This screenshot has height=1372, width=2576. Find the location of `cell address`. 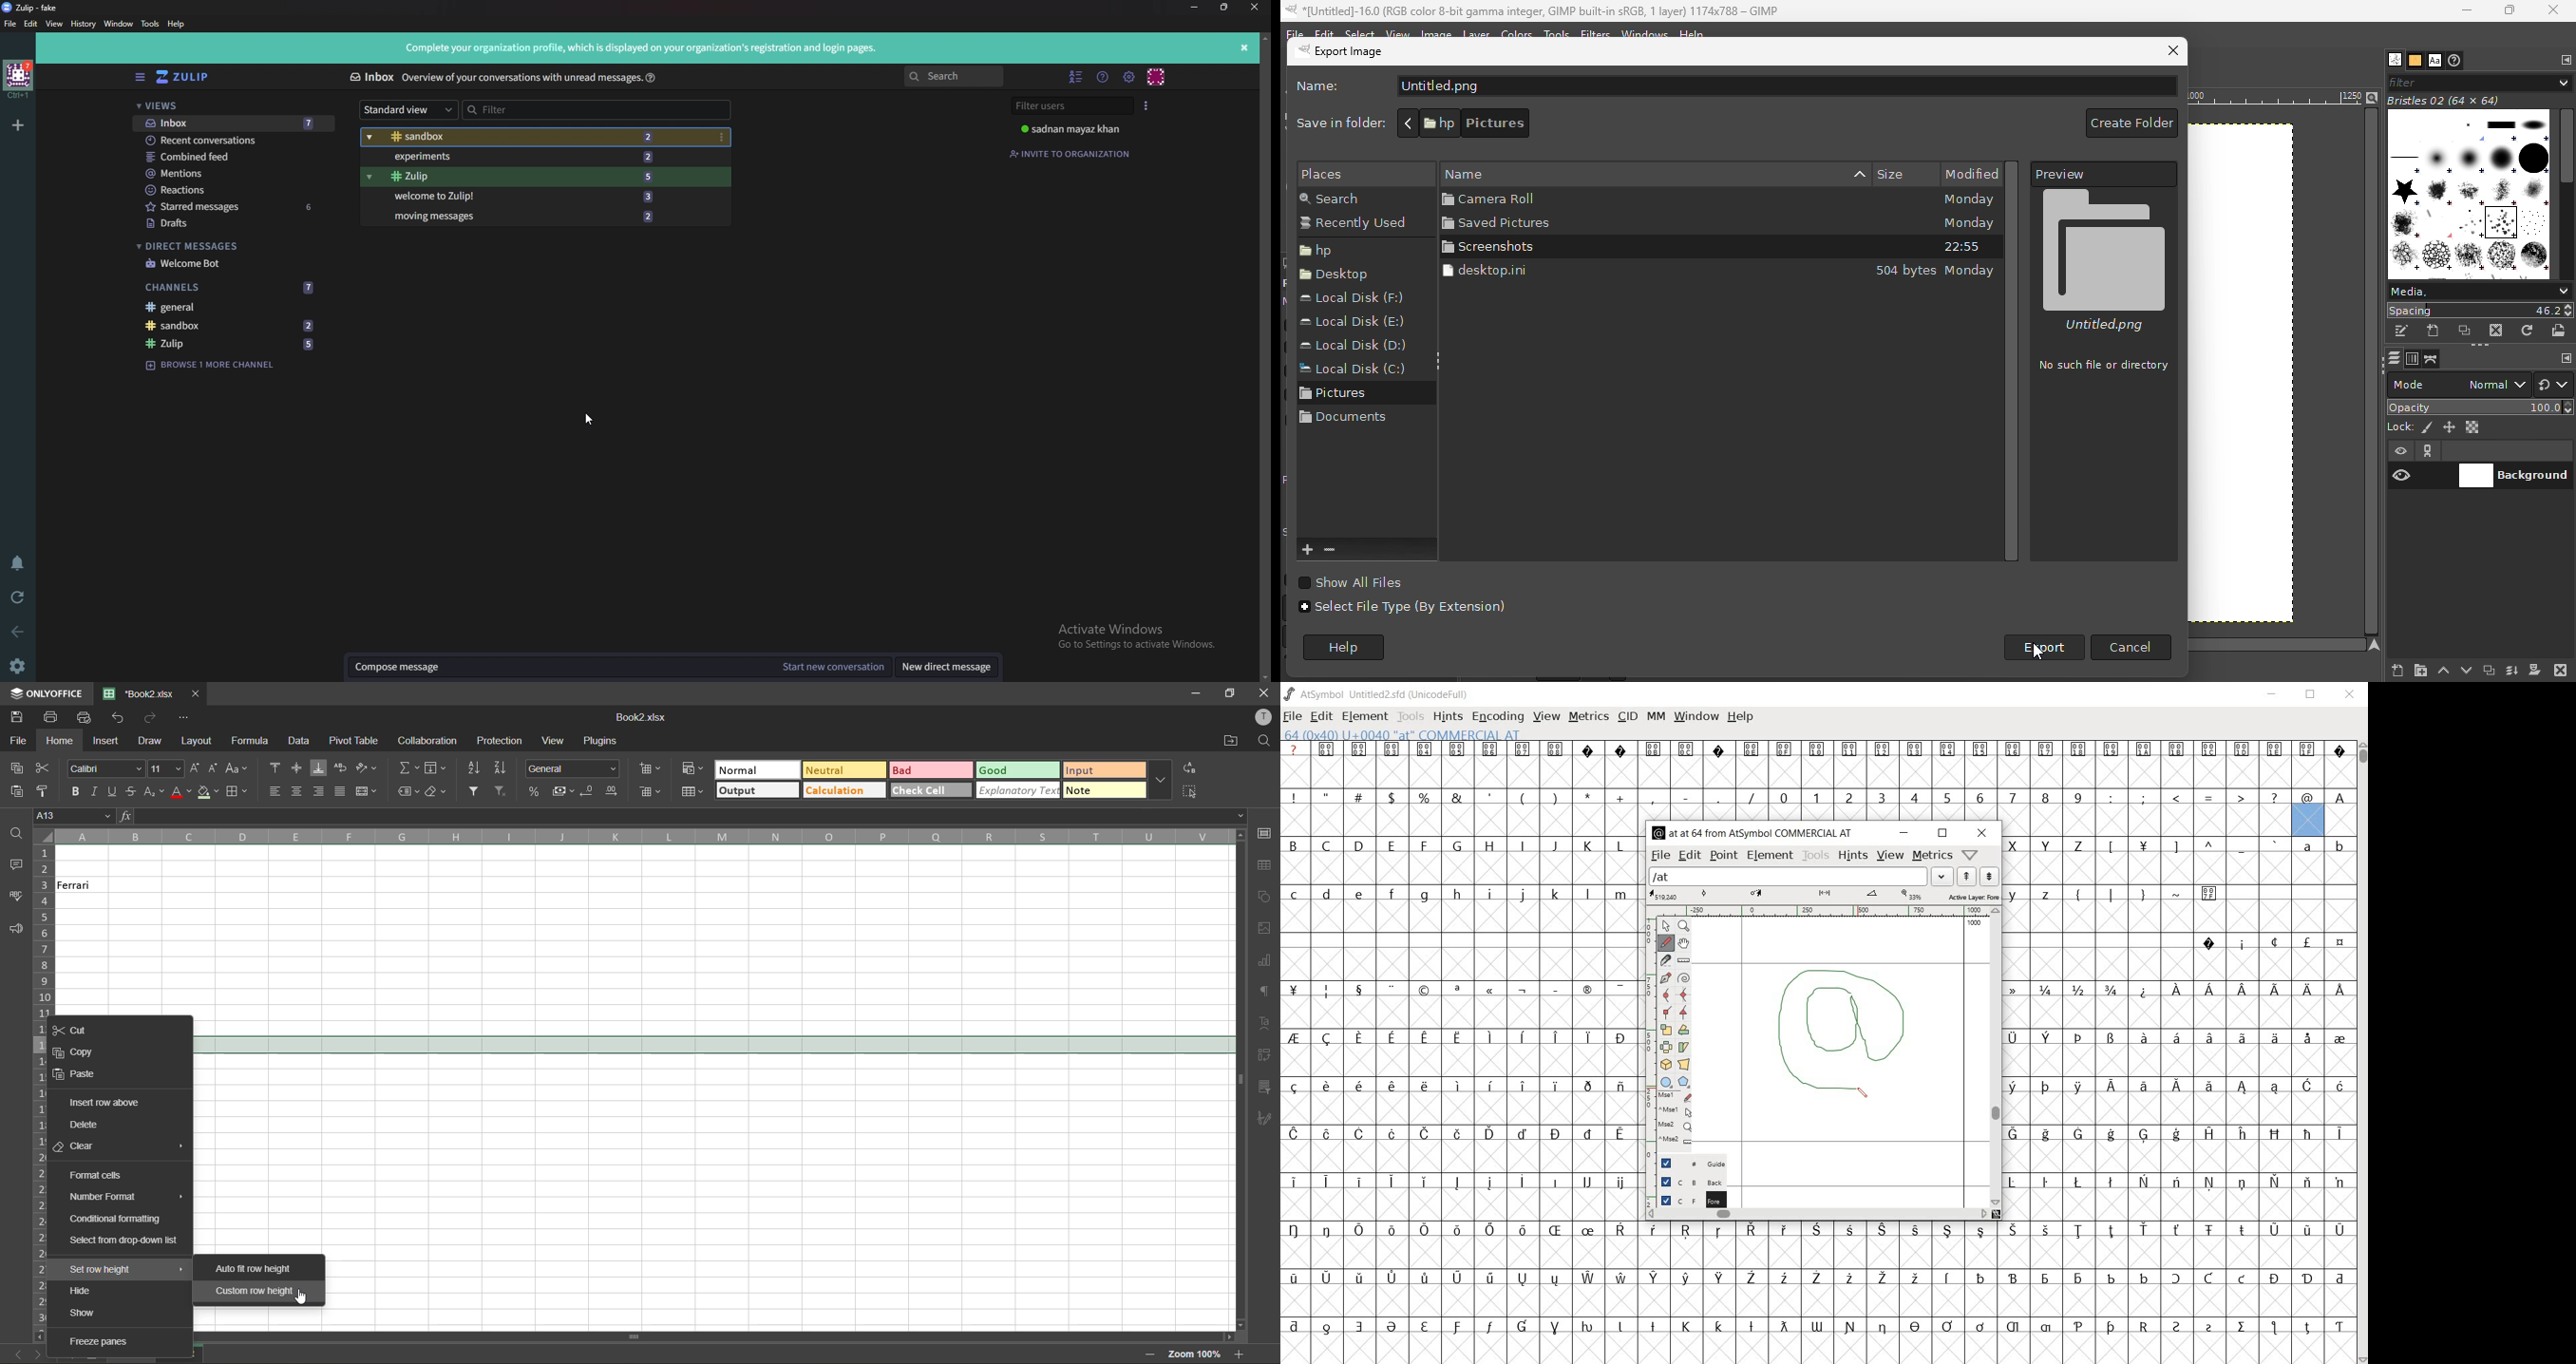

cell address is located at coordinates (74, 817).